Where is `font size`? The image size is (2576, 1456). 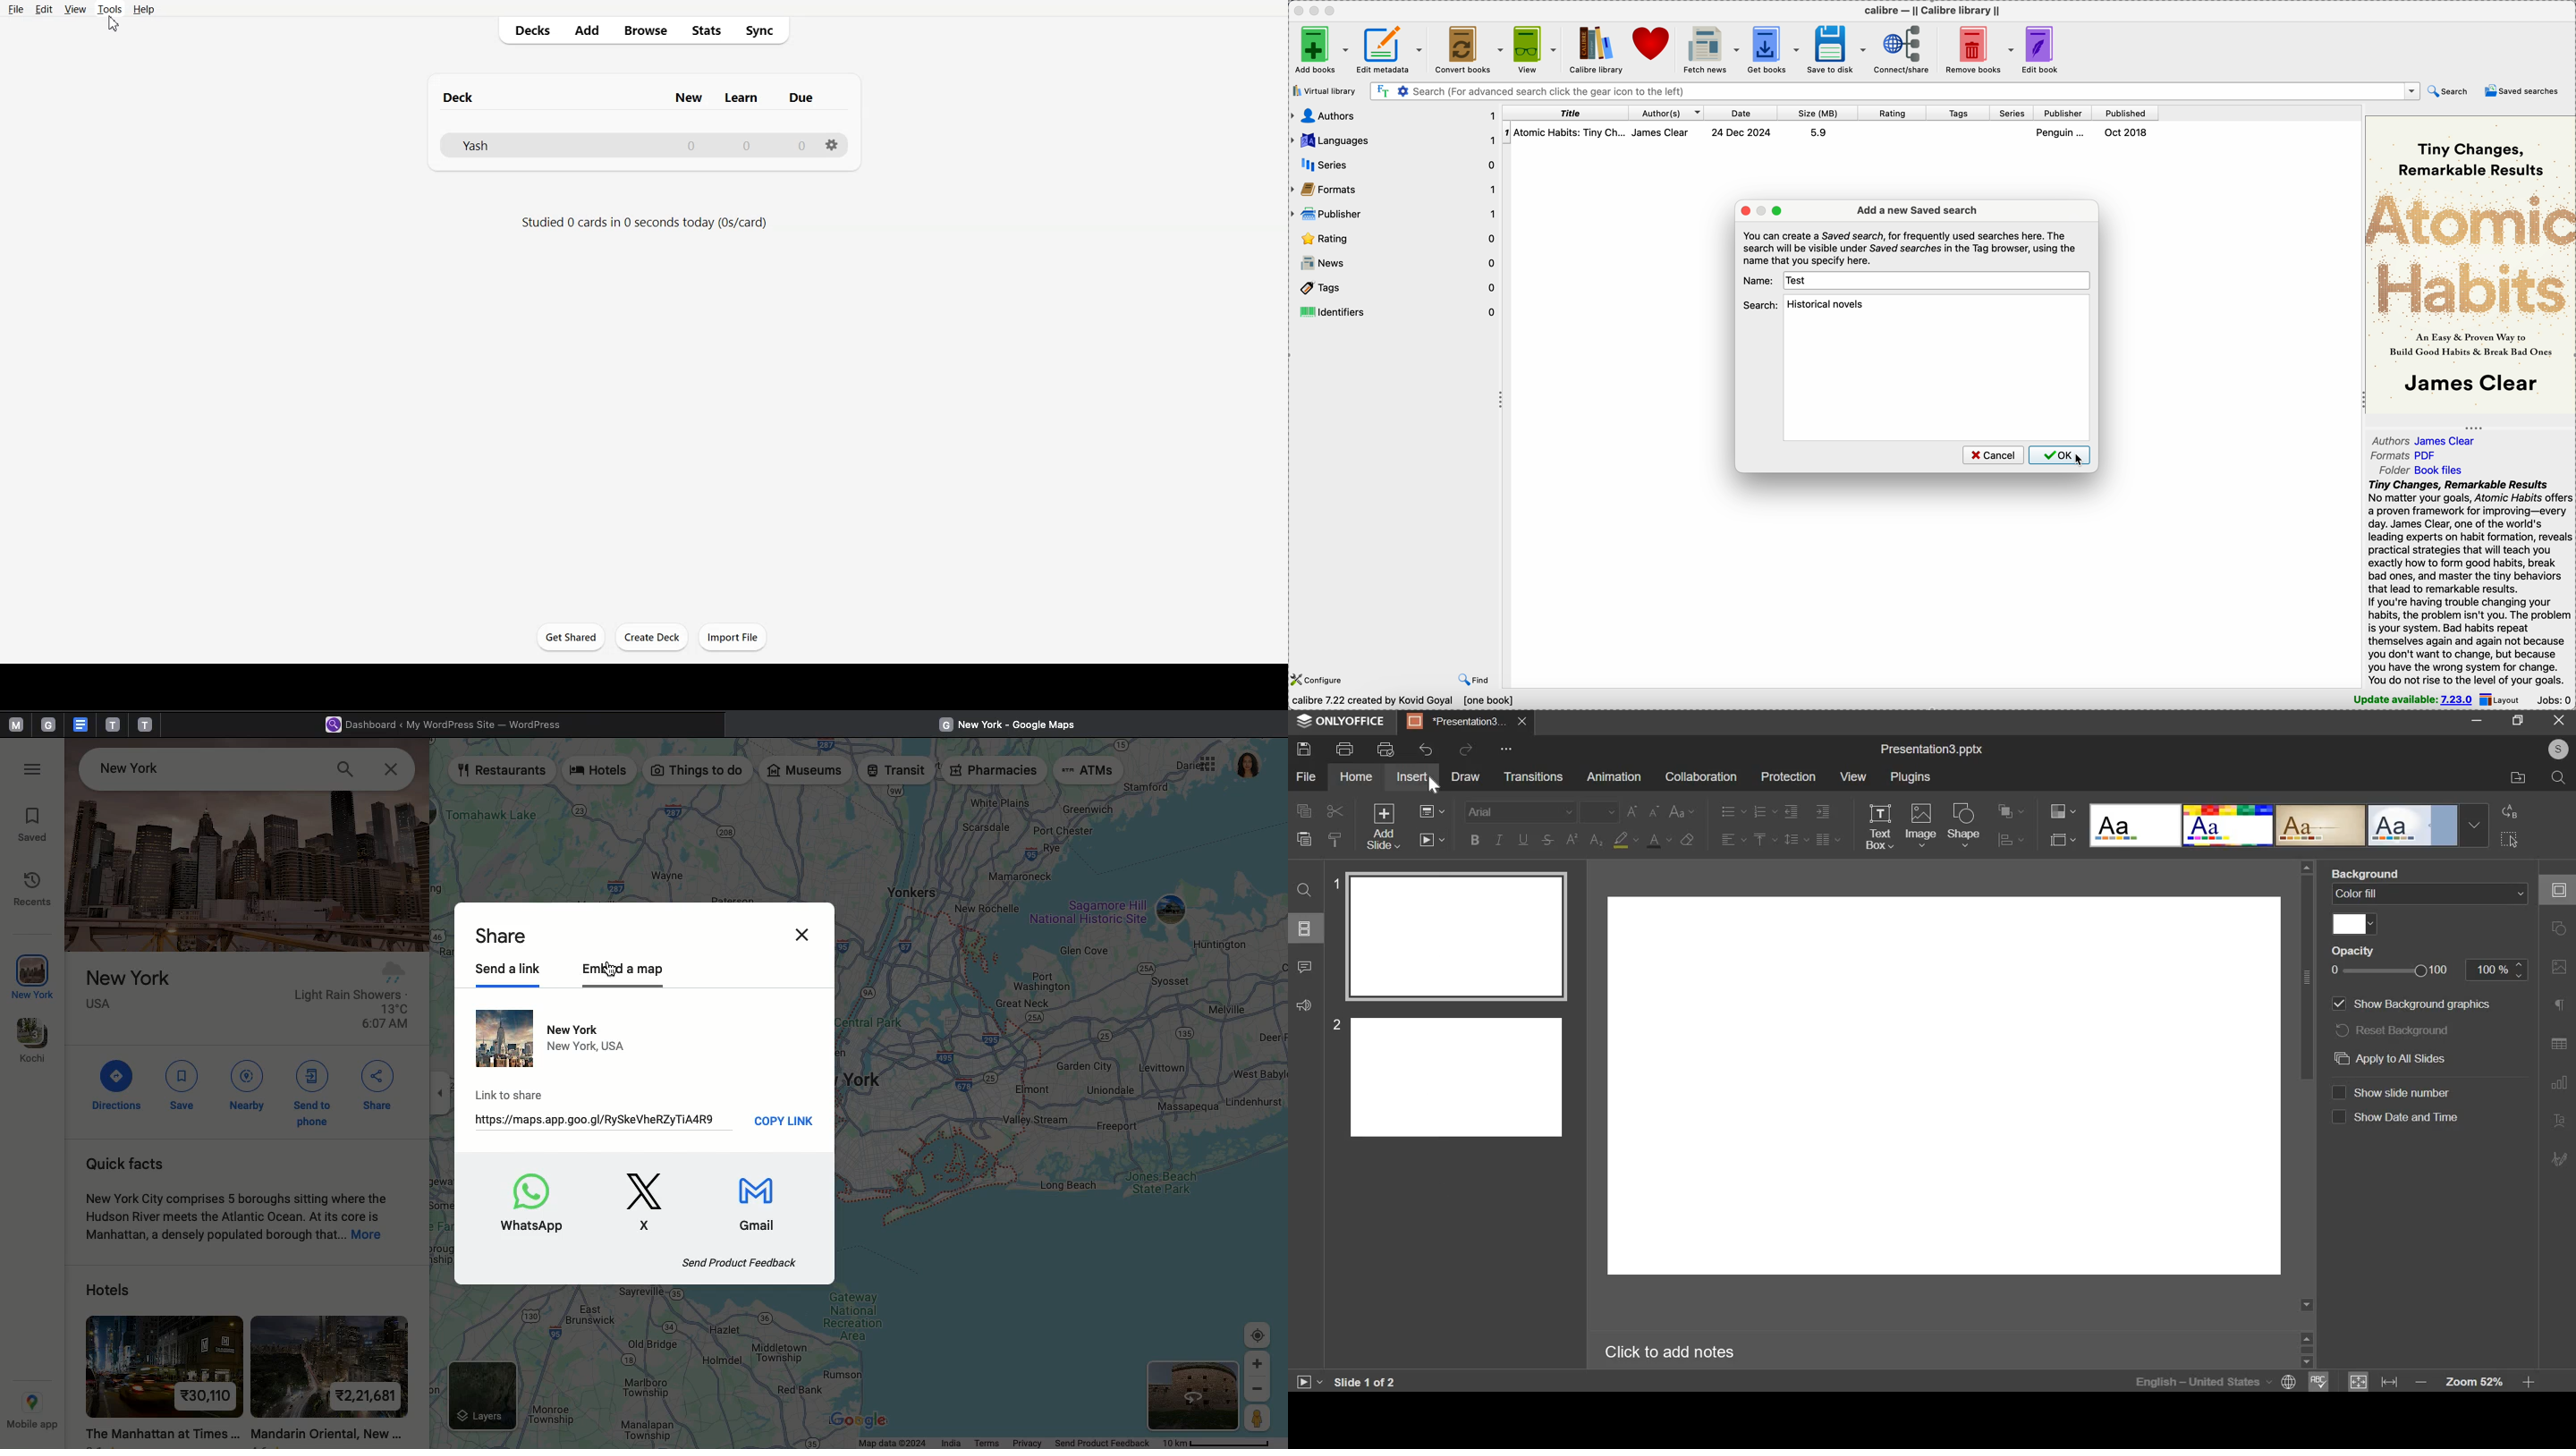
font size is located at coordinates (1600, 811).